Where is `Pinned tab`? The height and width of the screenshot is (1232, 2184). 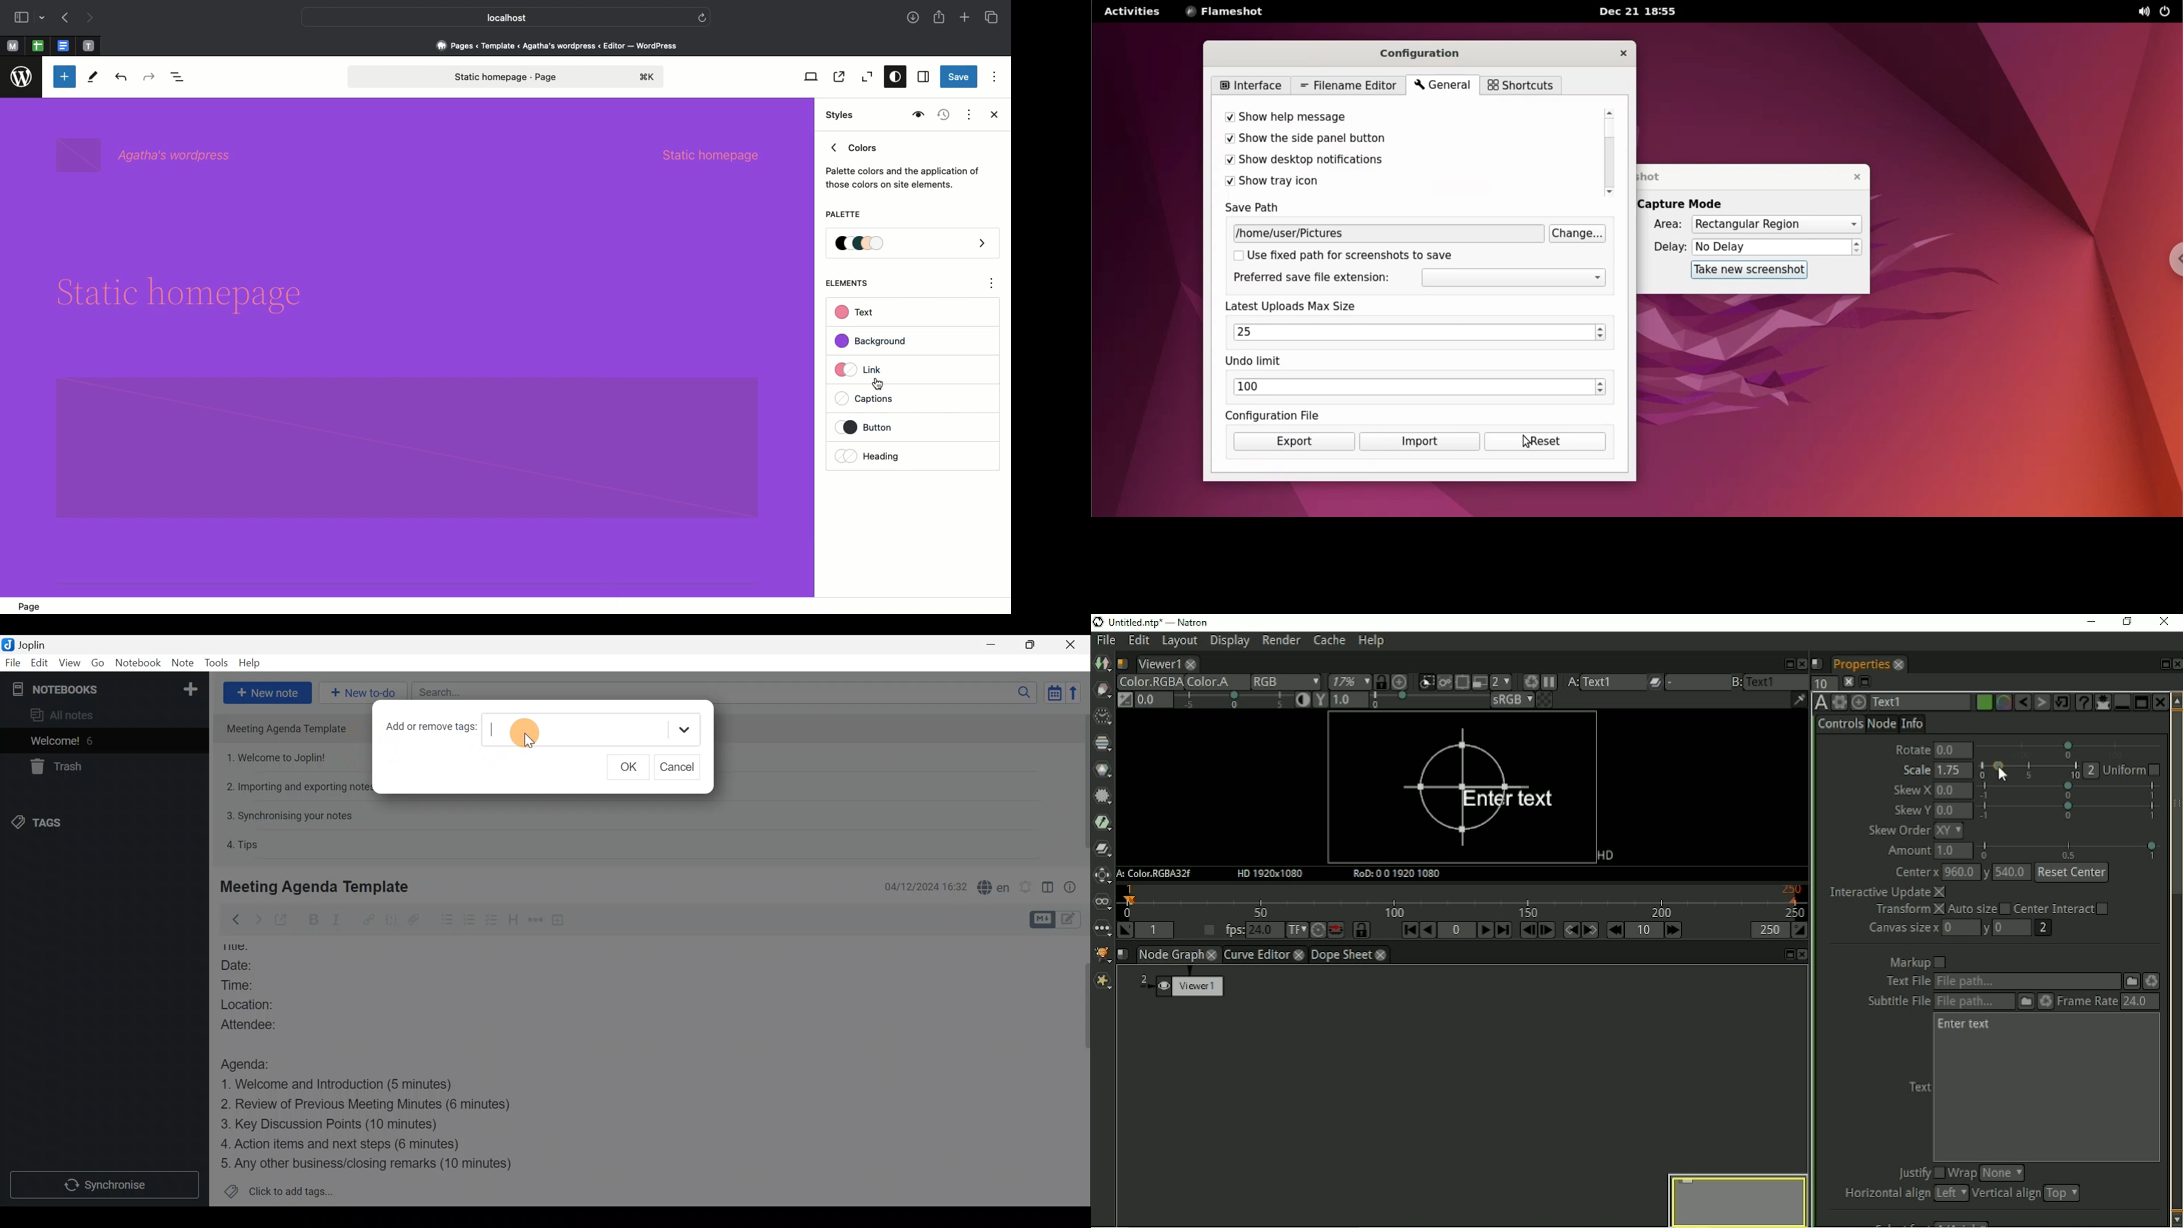
Pinned tab is located at coordinates (38, 46).